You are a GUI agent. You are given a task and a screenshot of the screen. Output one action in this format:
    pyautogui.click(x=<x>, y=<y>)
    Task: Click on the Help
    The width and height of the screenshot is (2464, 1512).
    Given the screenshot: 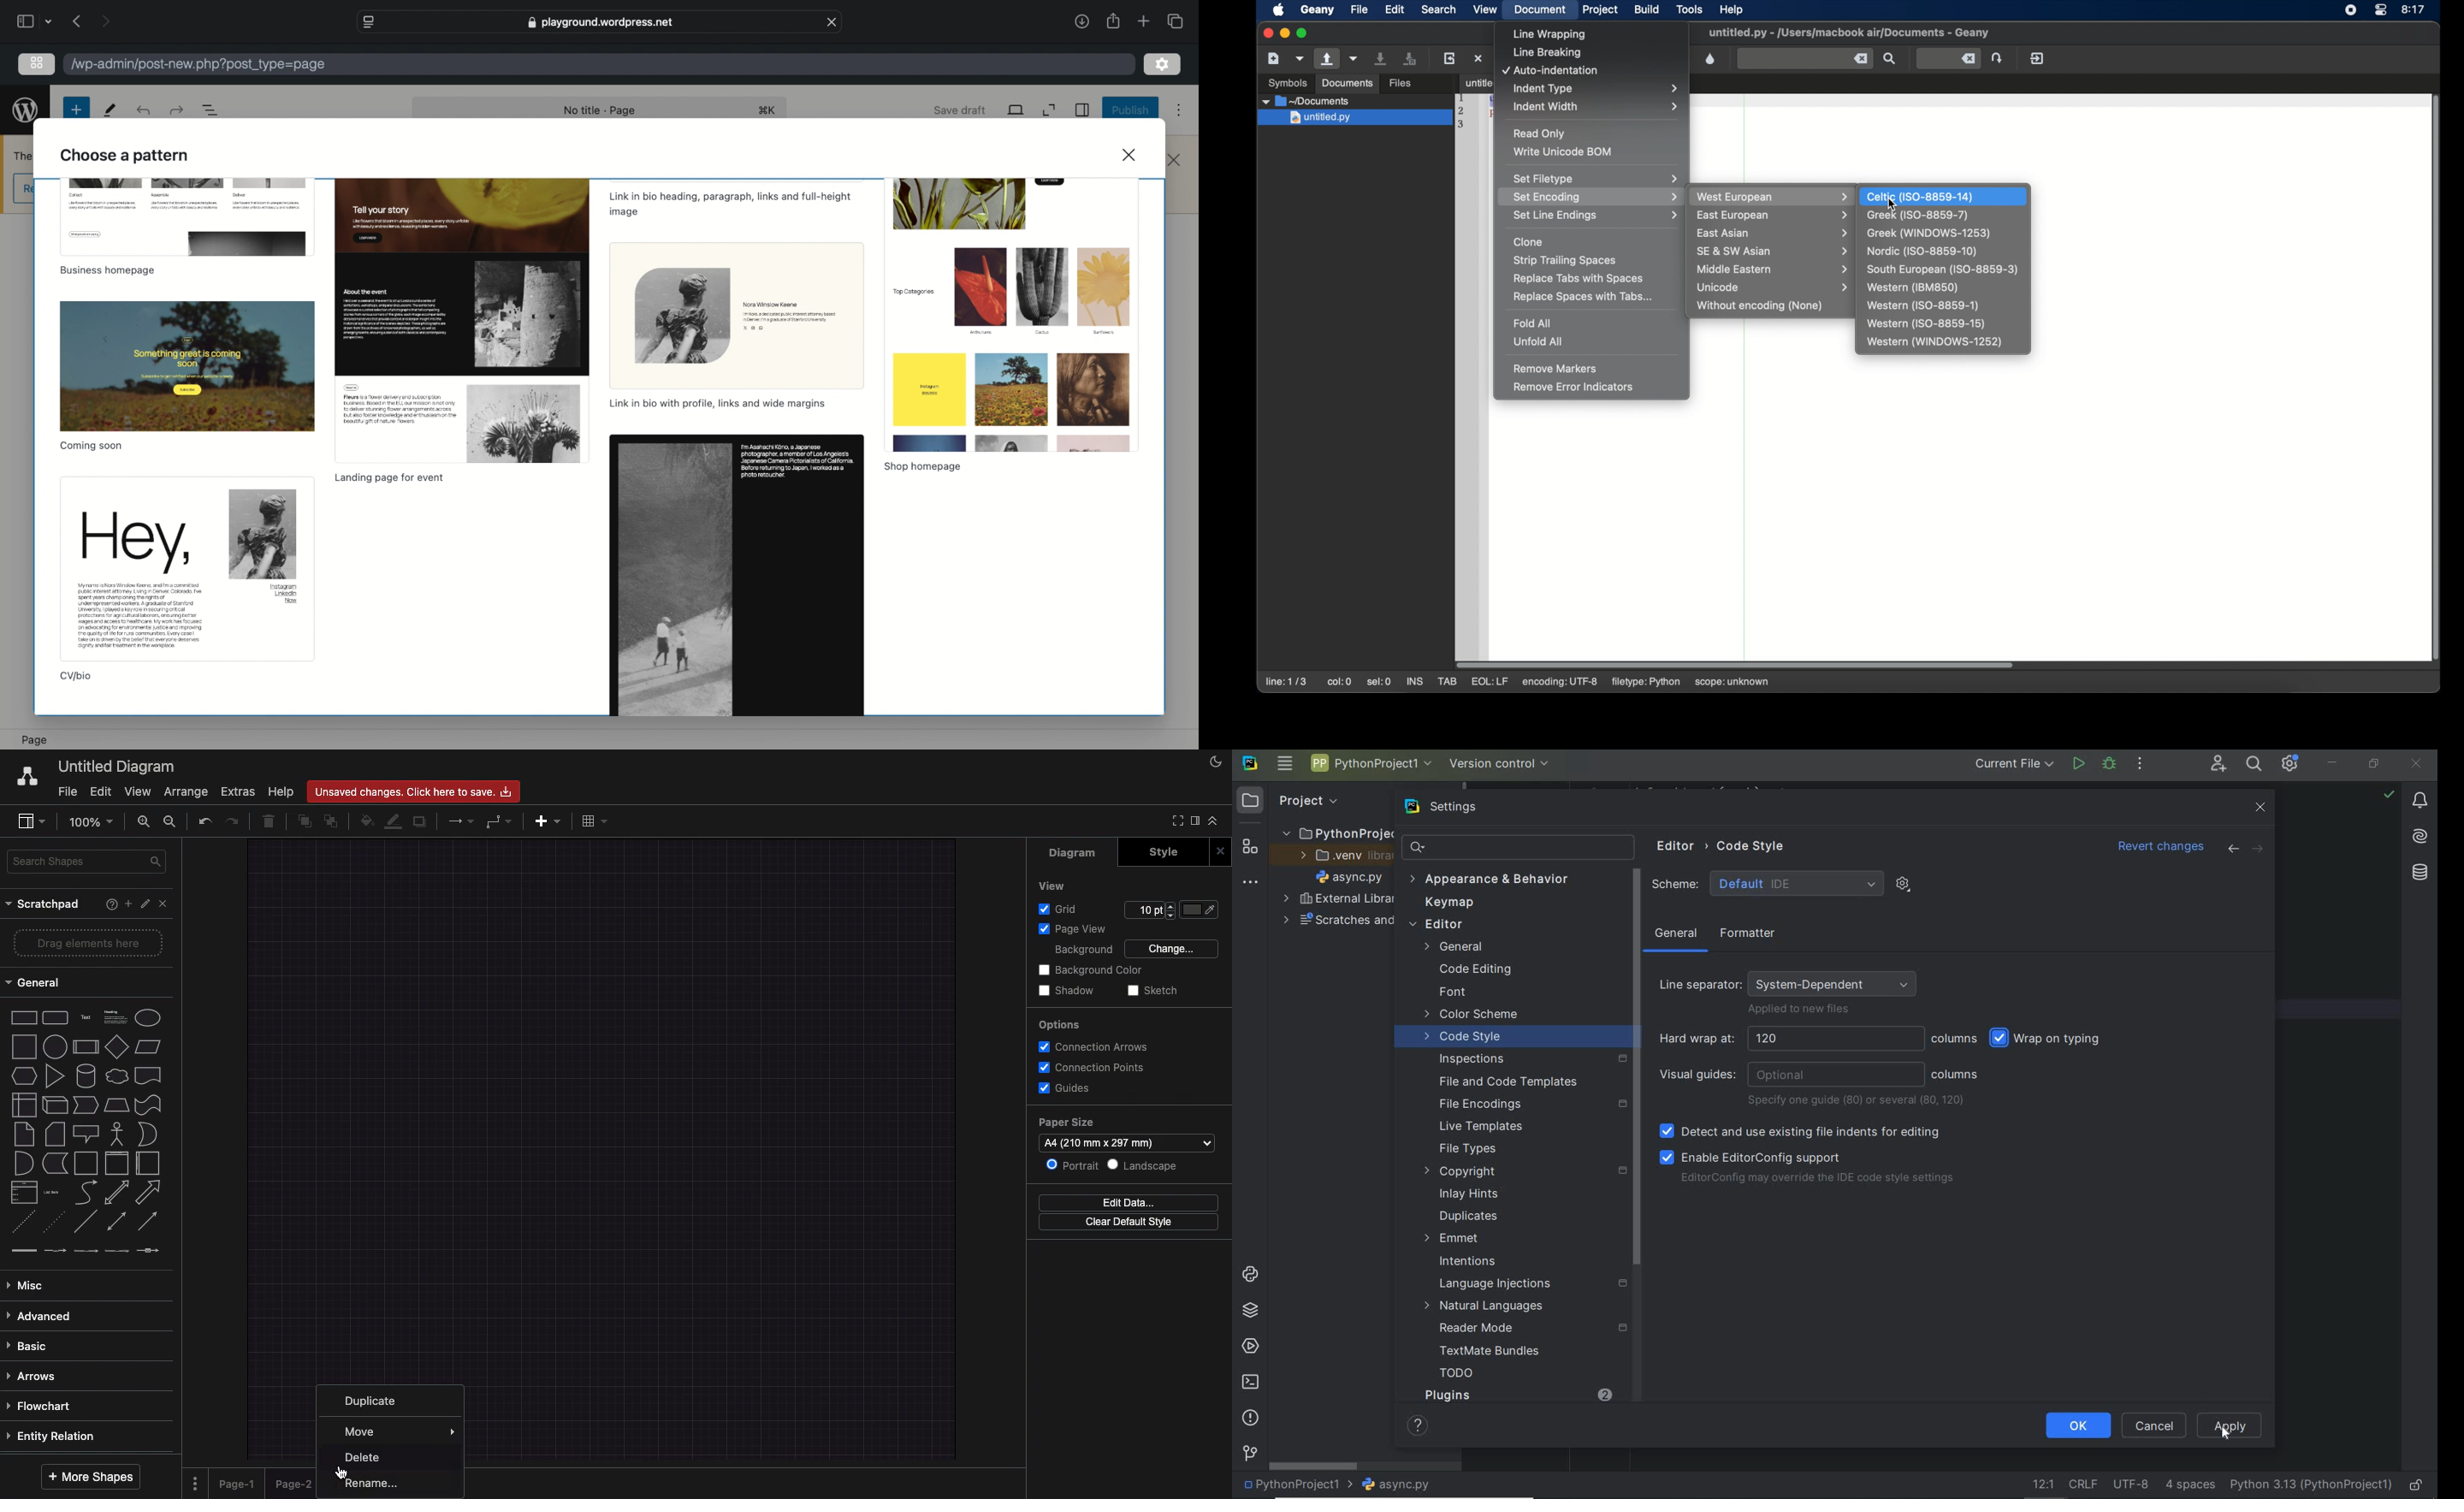 What is the action you would take?
    pyautogui.click(x=1413, y=1424)
    